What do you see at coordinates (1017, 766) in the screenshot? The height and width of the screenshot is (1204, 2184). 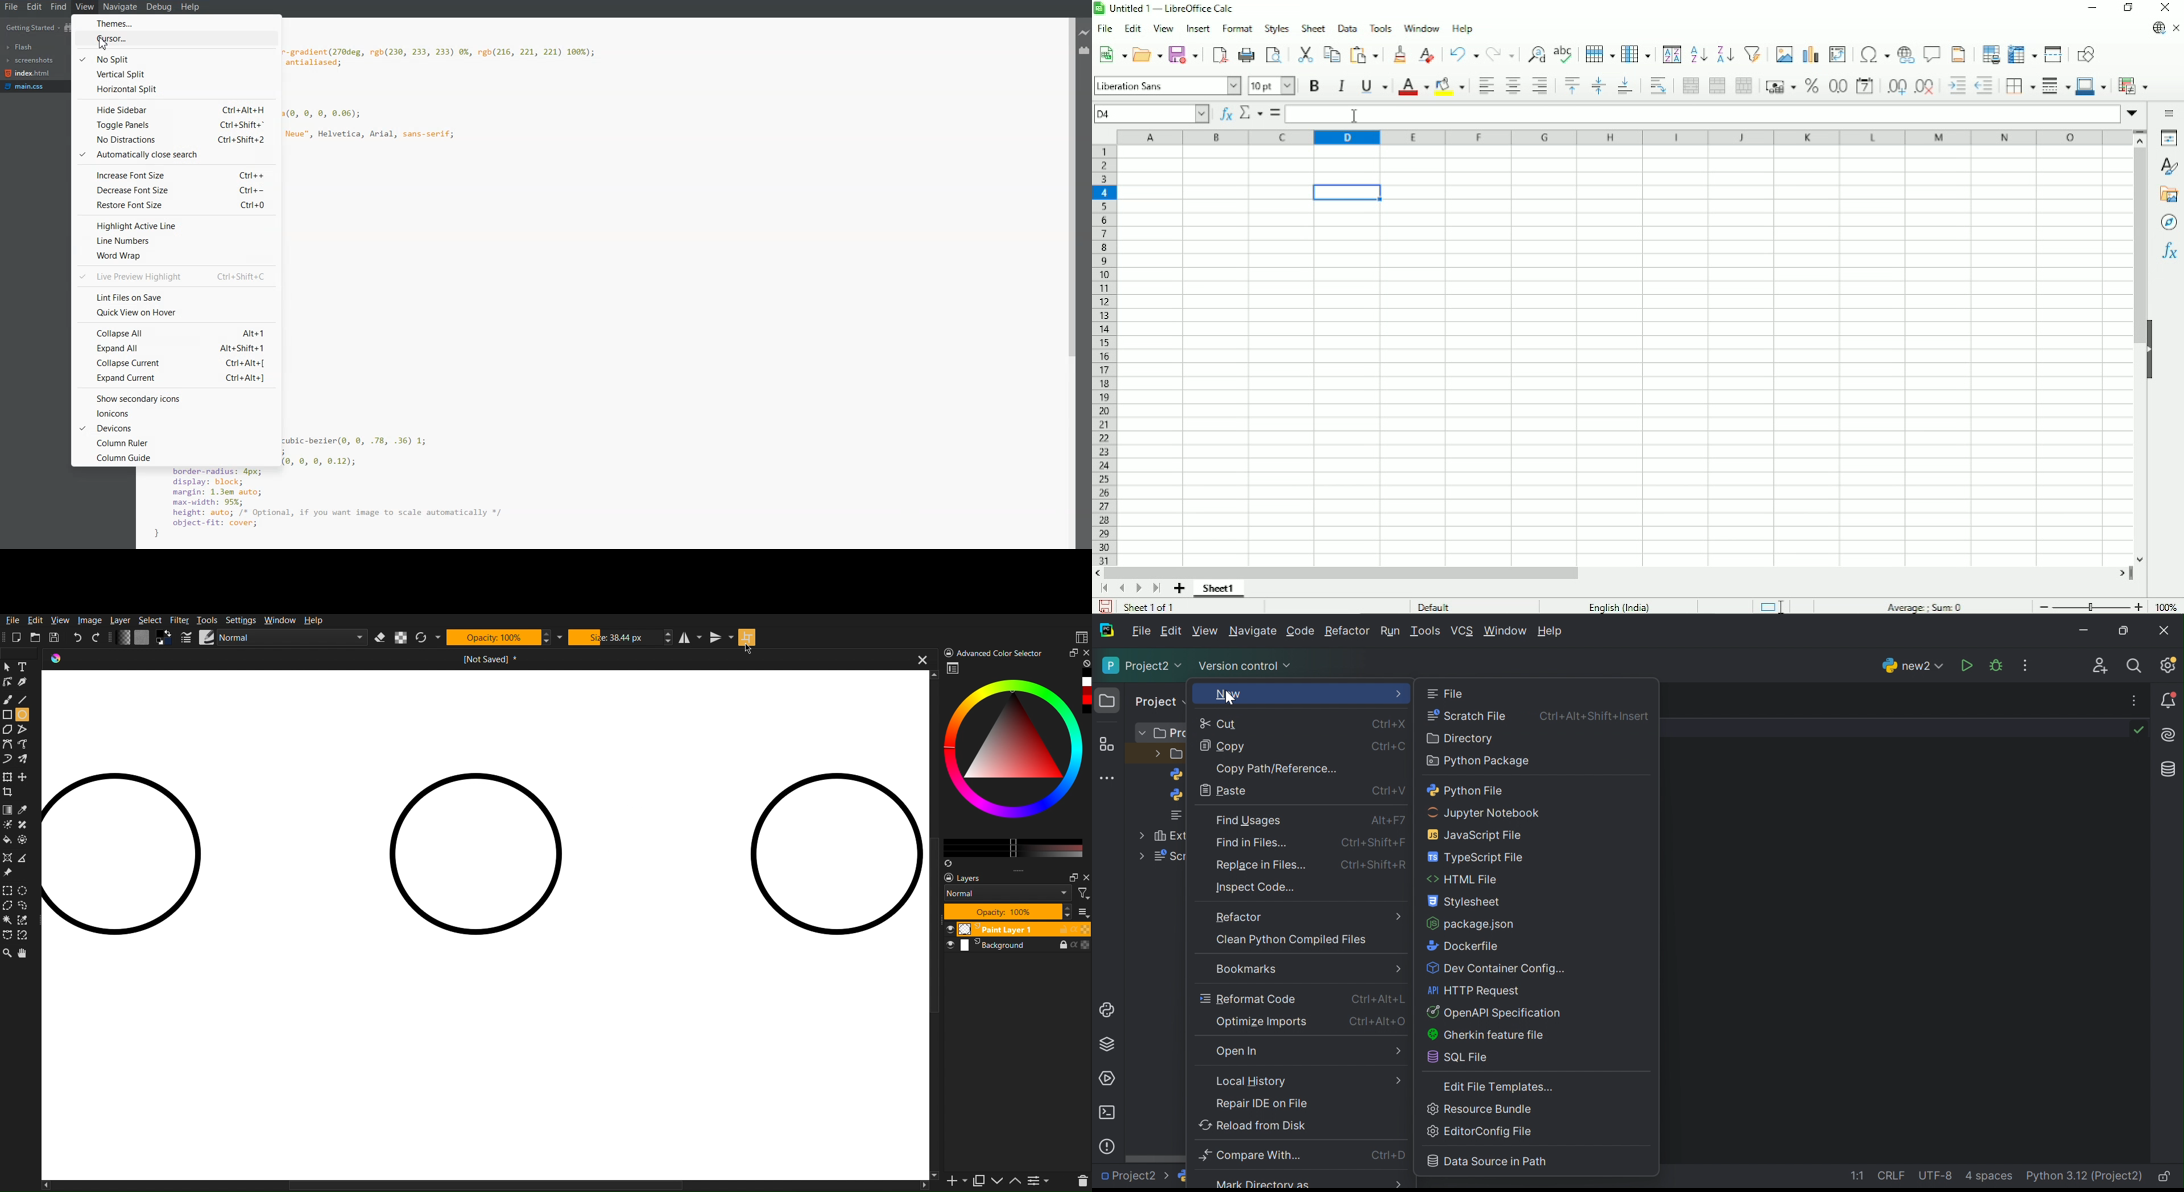 I see `Advanced Color Selector` at bounding box center [1017, 766].